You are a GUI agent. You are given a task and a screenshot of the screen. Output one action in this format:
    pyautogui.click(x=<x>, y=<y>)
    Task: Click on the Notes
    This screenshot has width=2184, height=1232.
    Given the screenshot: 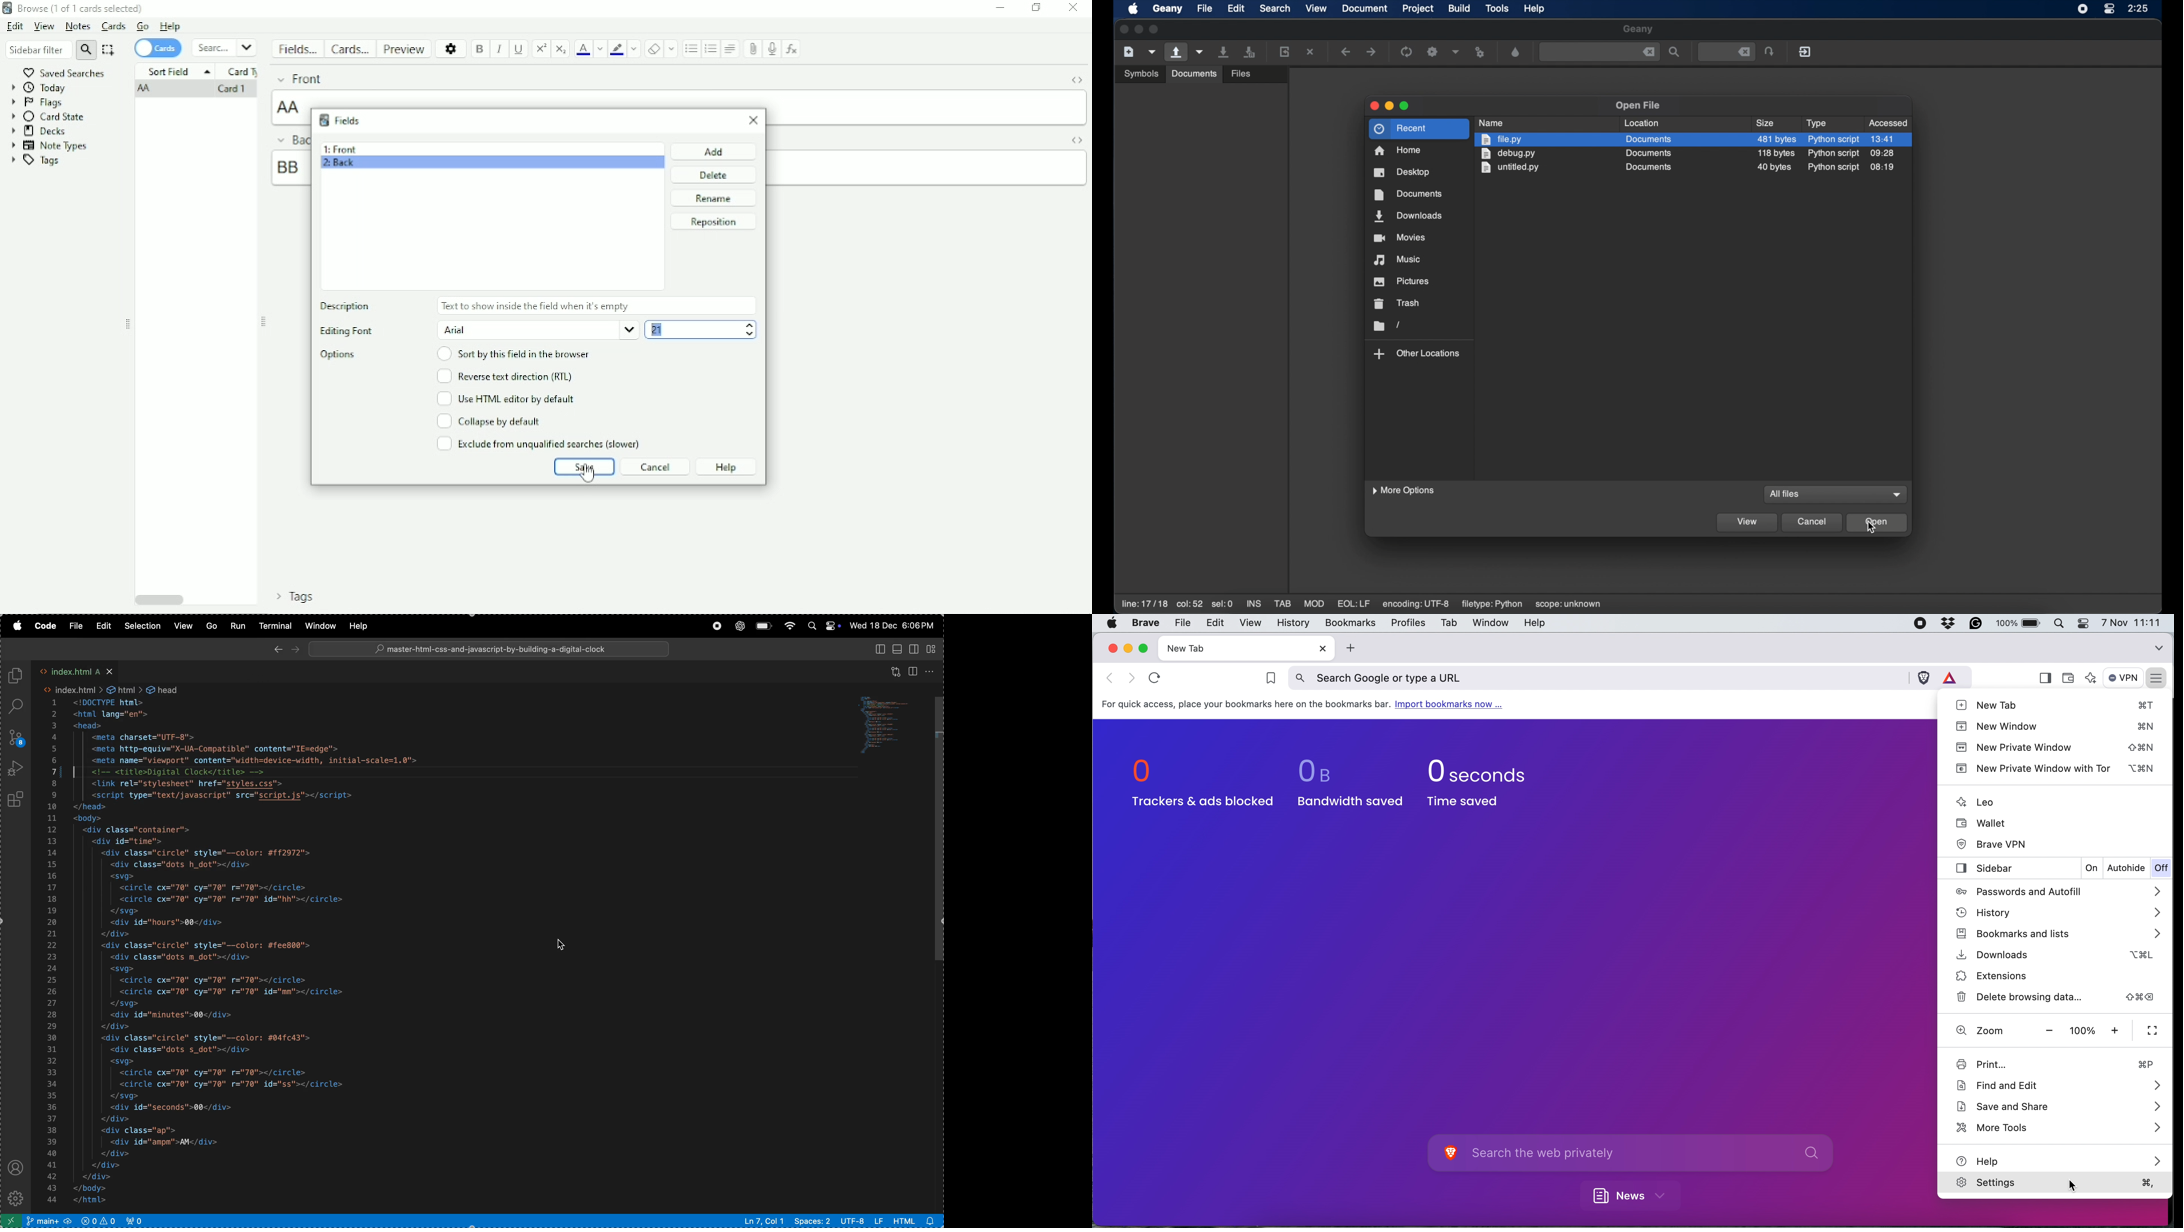 What is the action you would take?
    pyautogui.click(x=78, y=26)
    